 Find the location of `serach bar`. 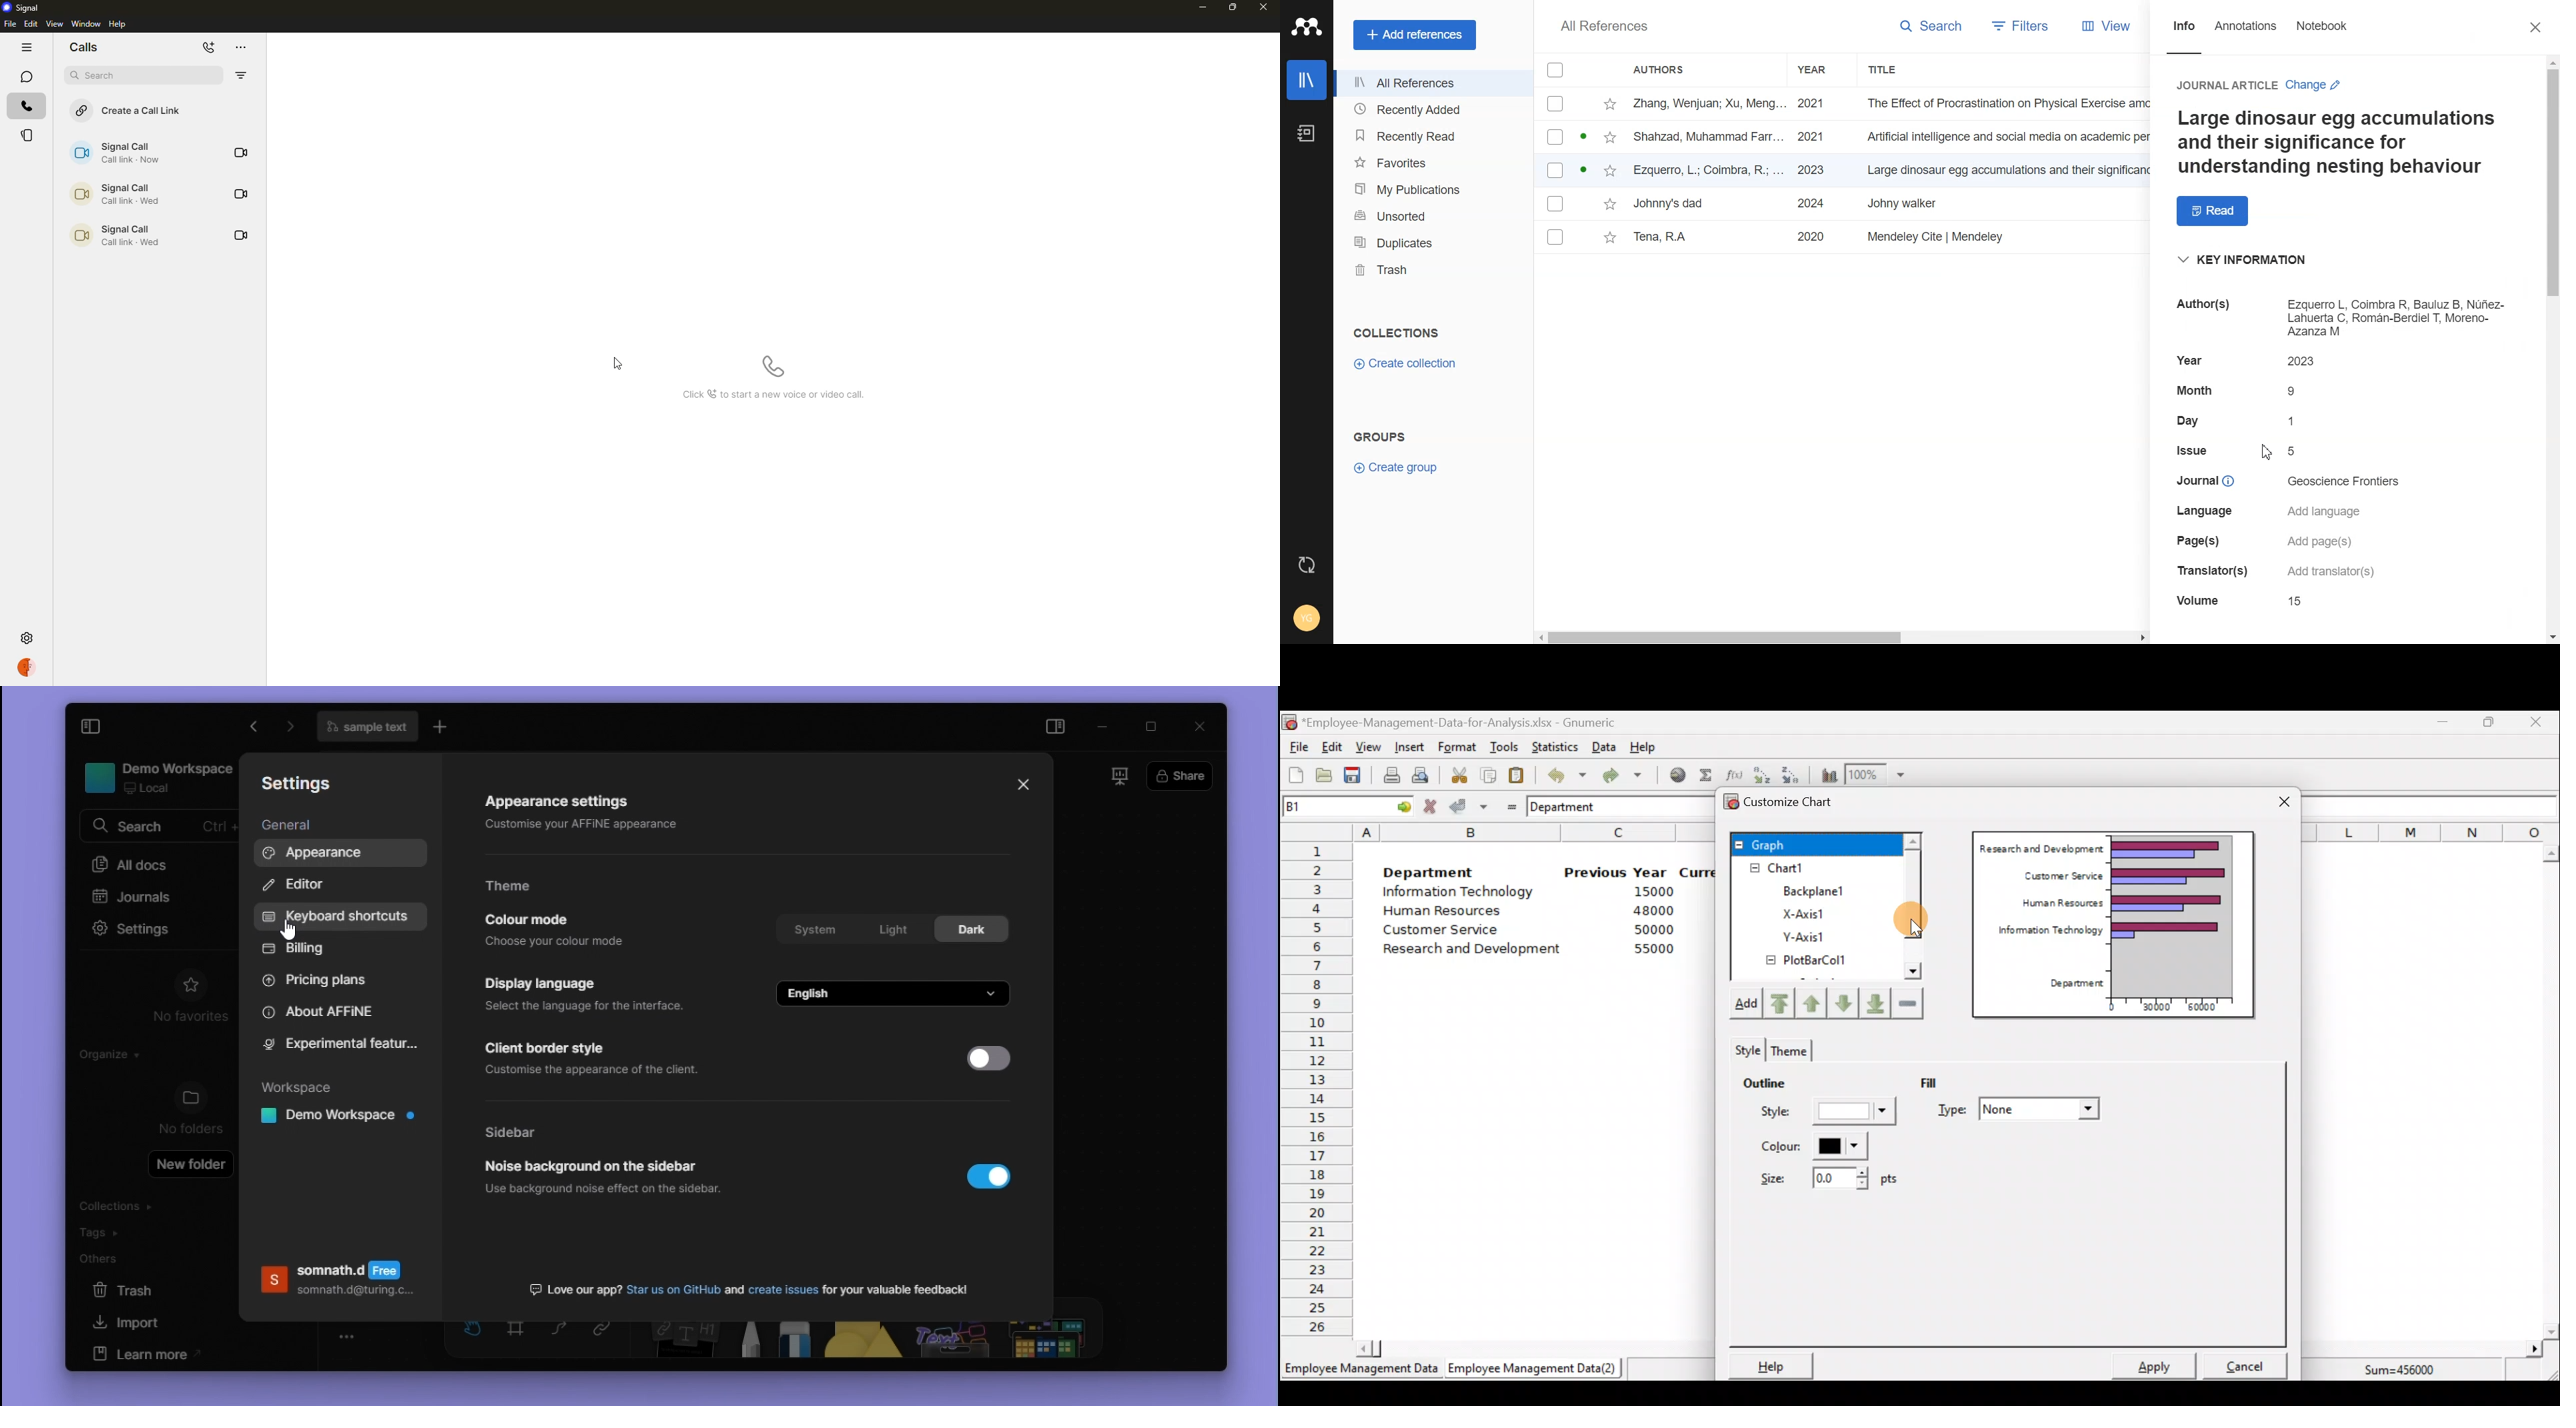

serach bar is located at coordinates (160, 828).